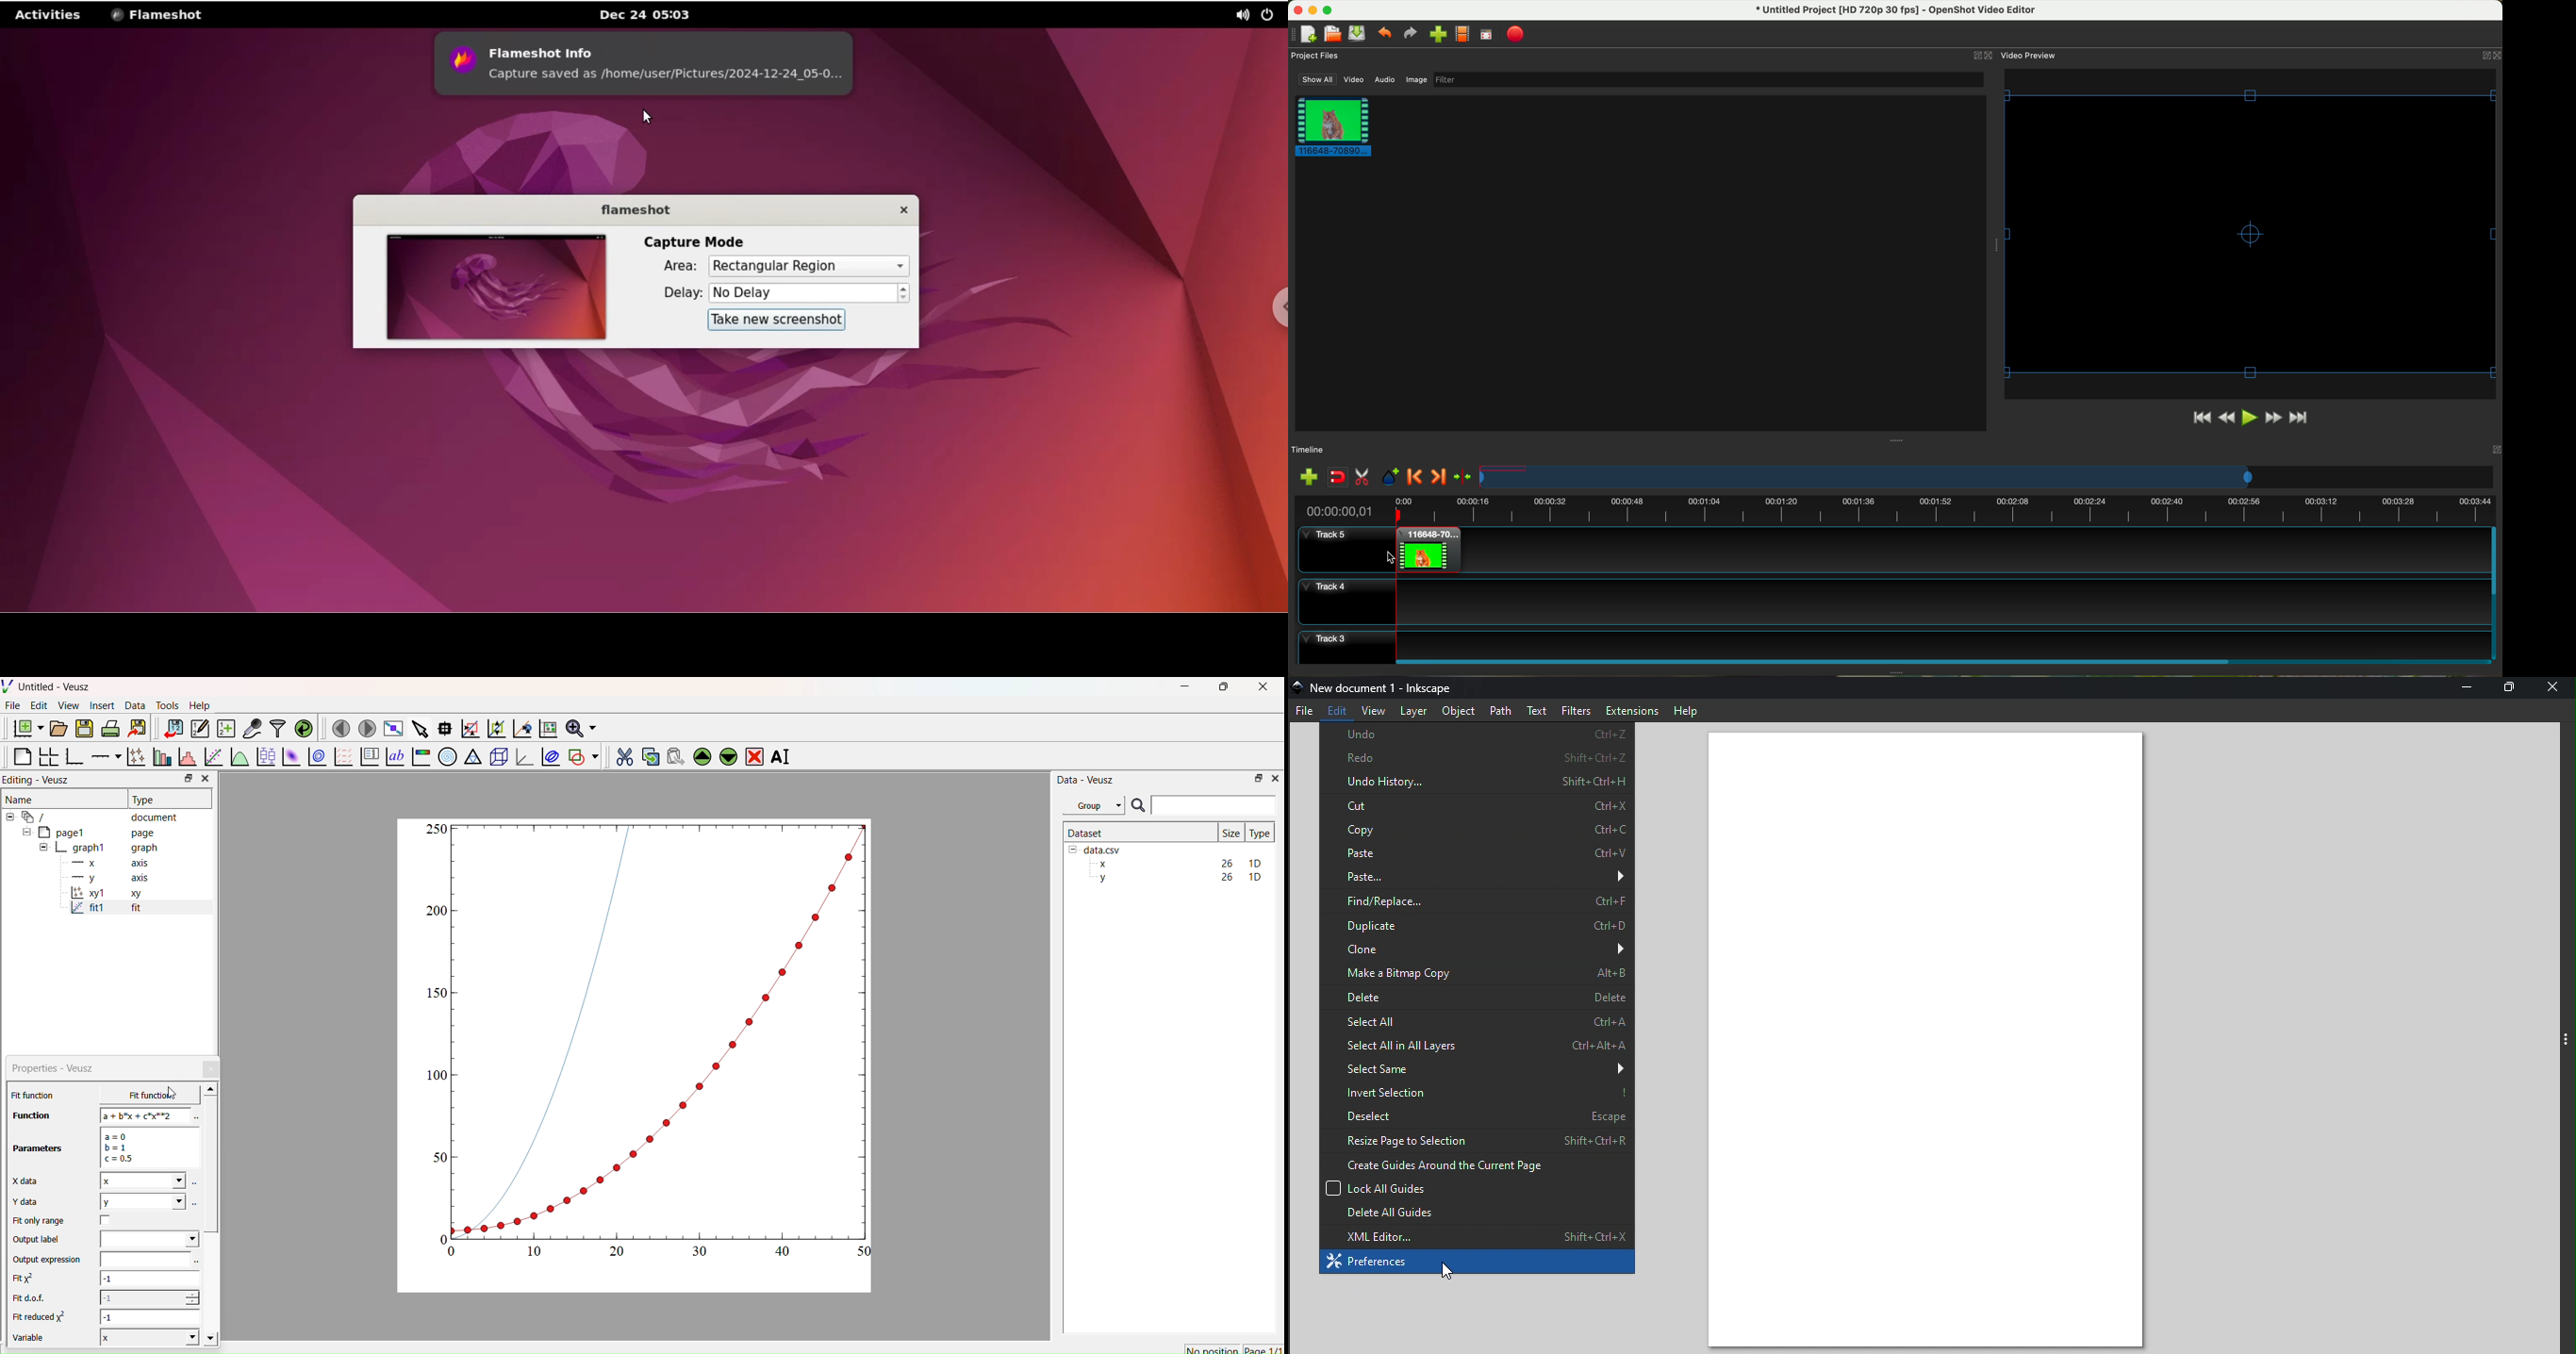 This screenshot has width=2576, height=1372. Describe the element at coordinates (1691, 710) in the screenshot. I see `Help` at that location.